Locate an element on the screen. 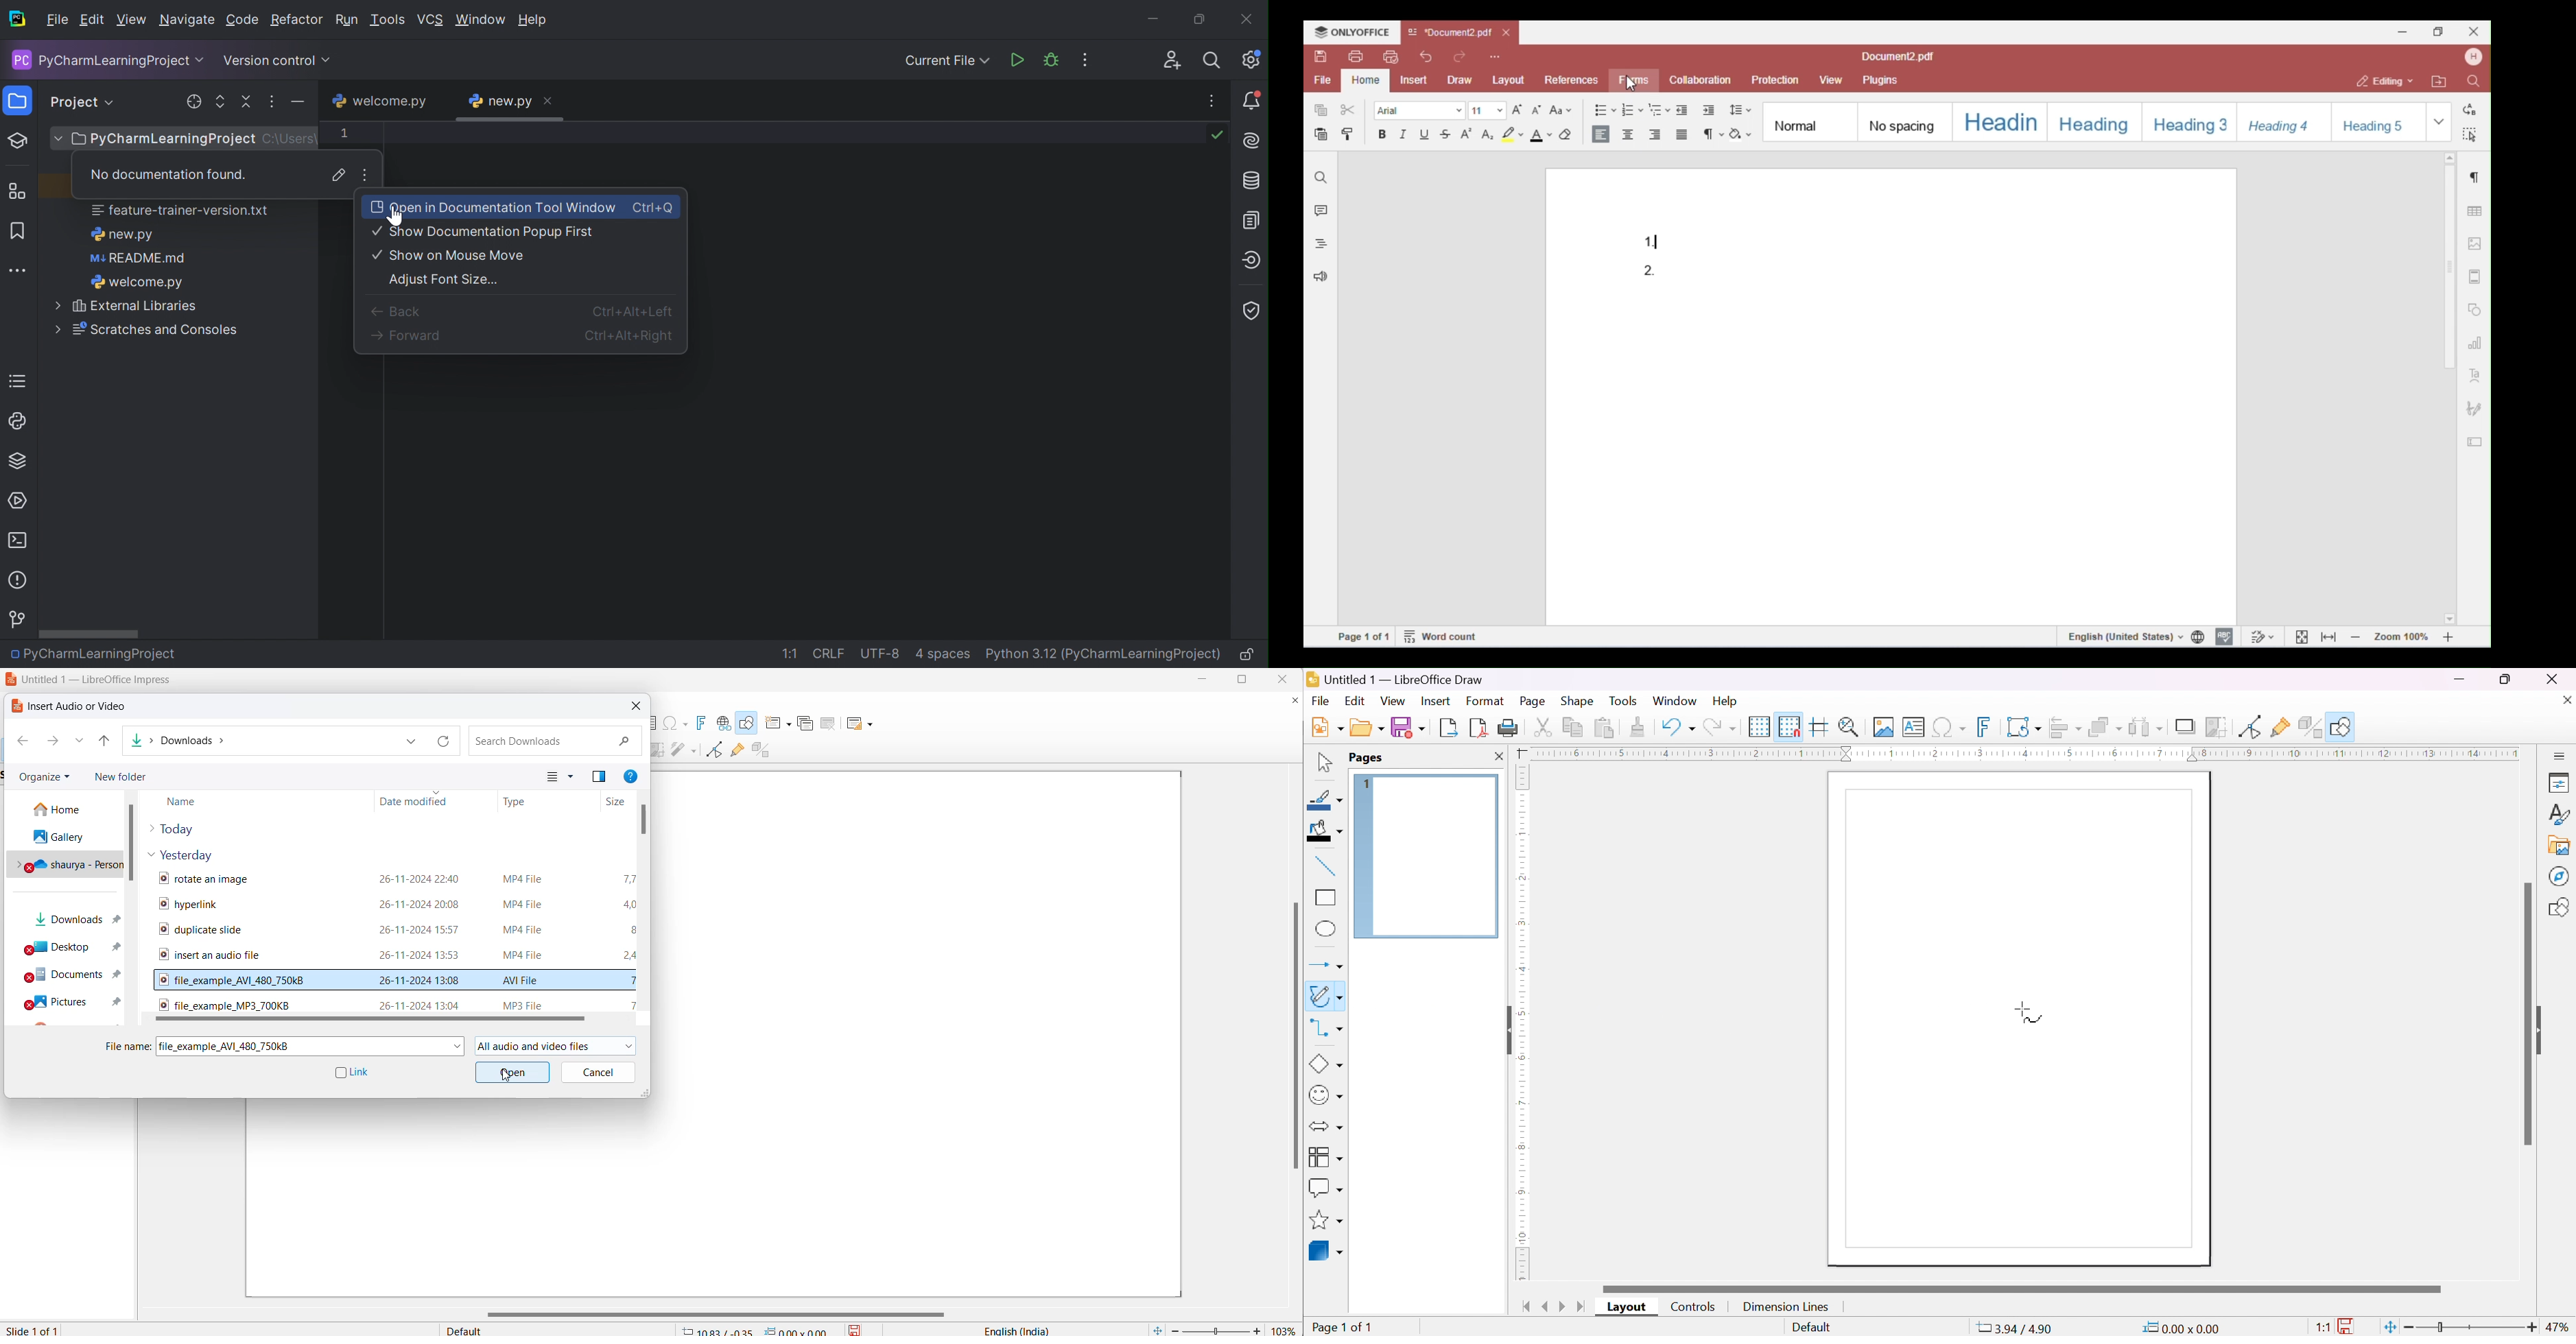 The image size is (2576, 1344). current slide number is located at coordinates (34, 1328).